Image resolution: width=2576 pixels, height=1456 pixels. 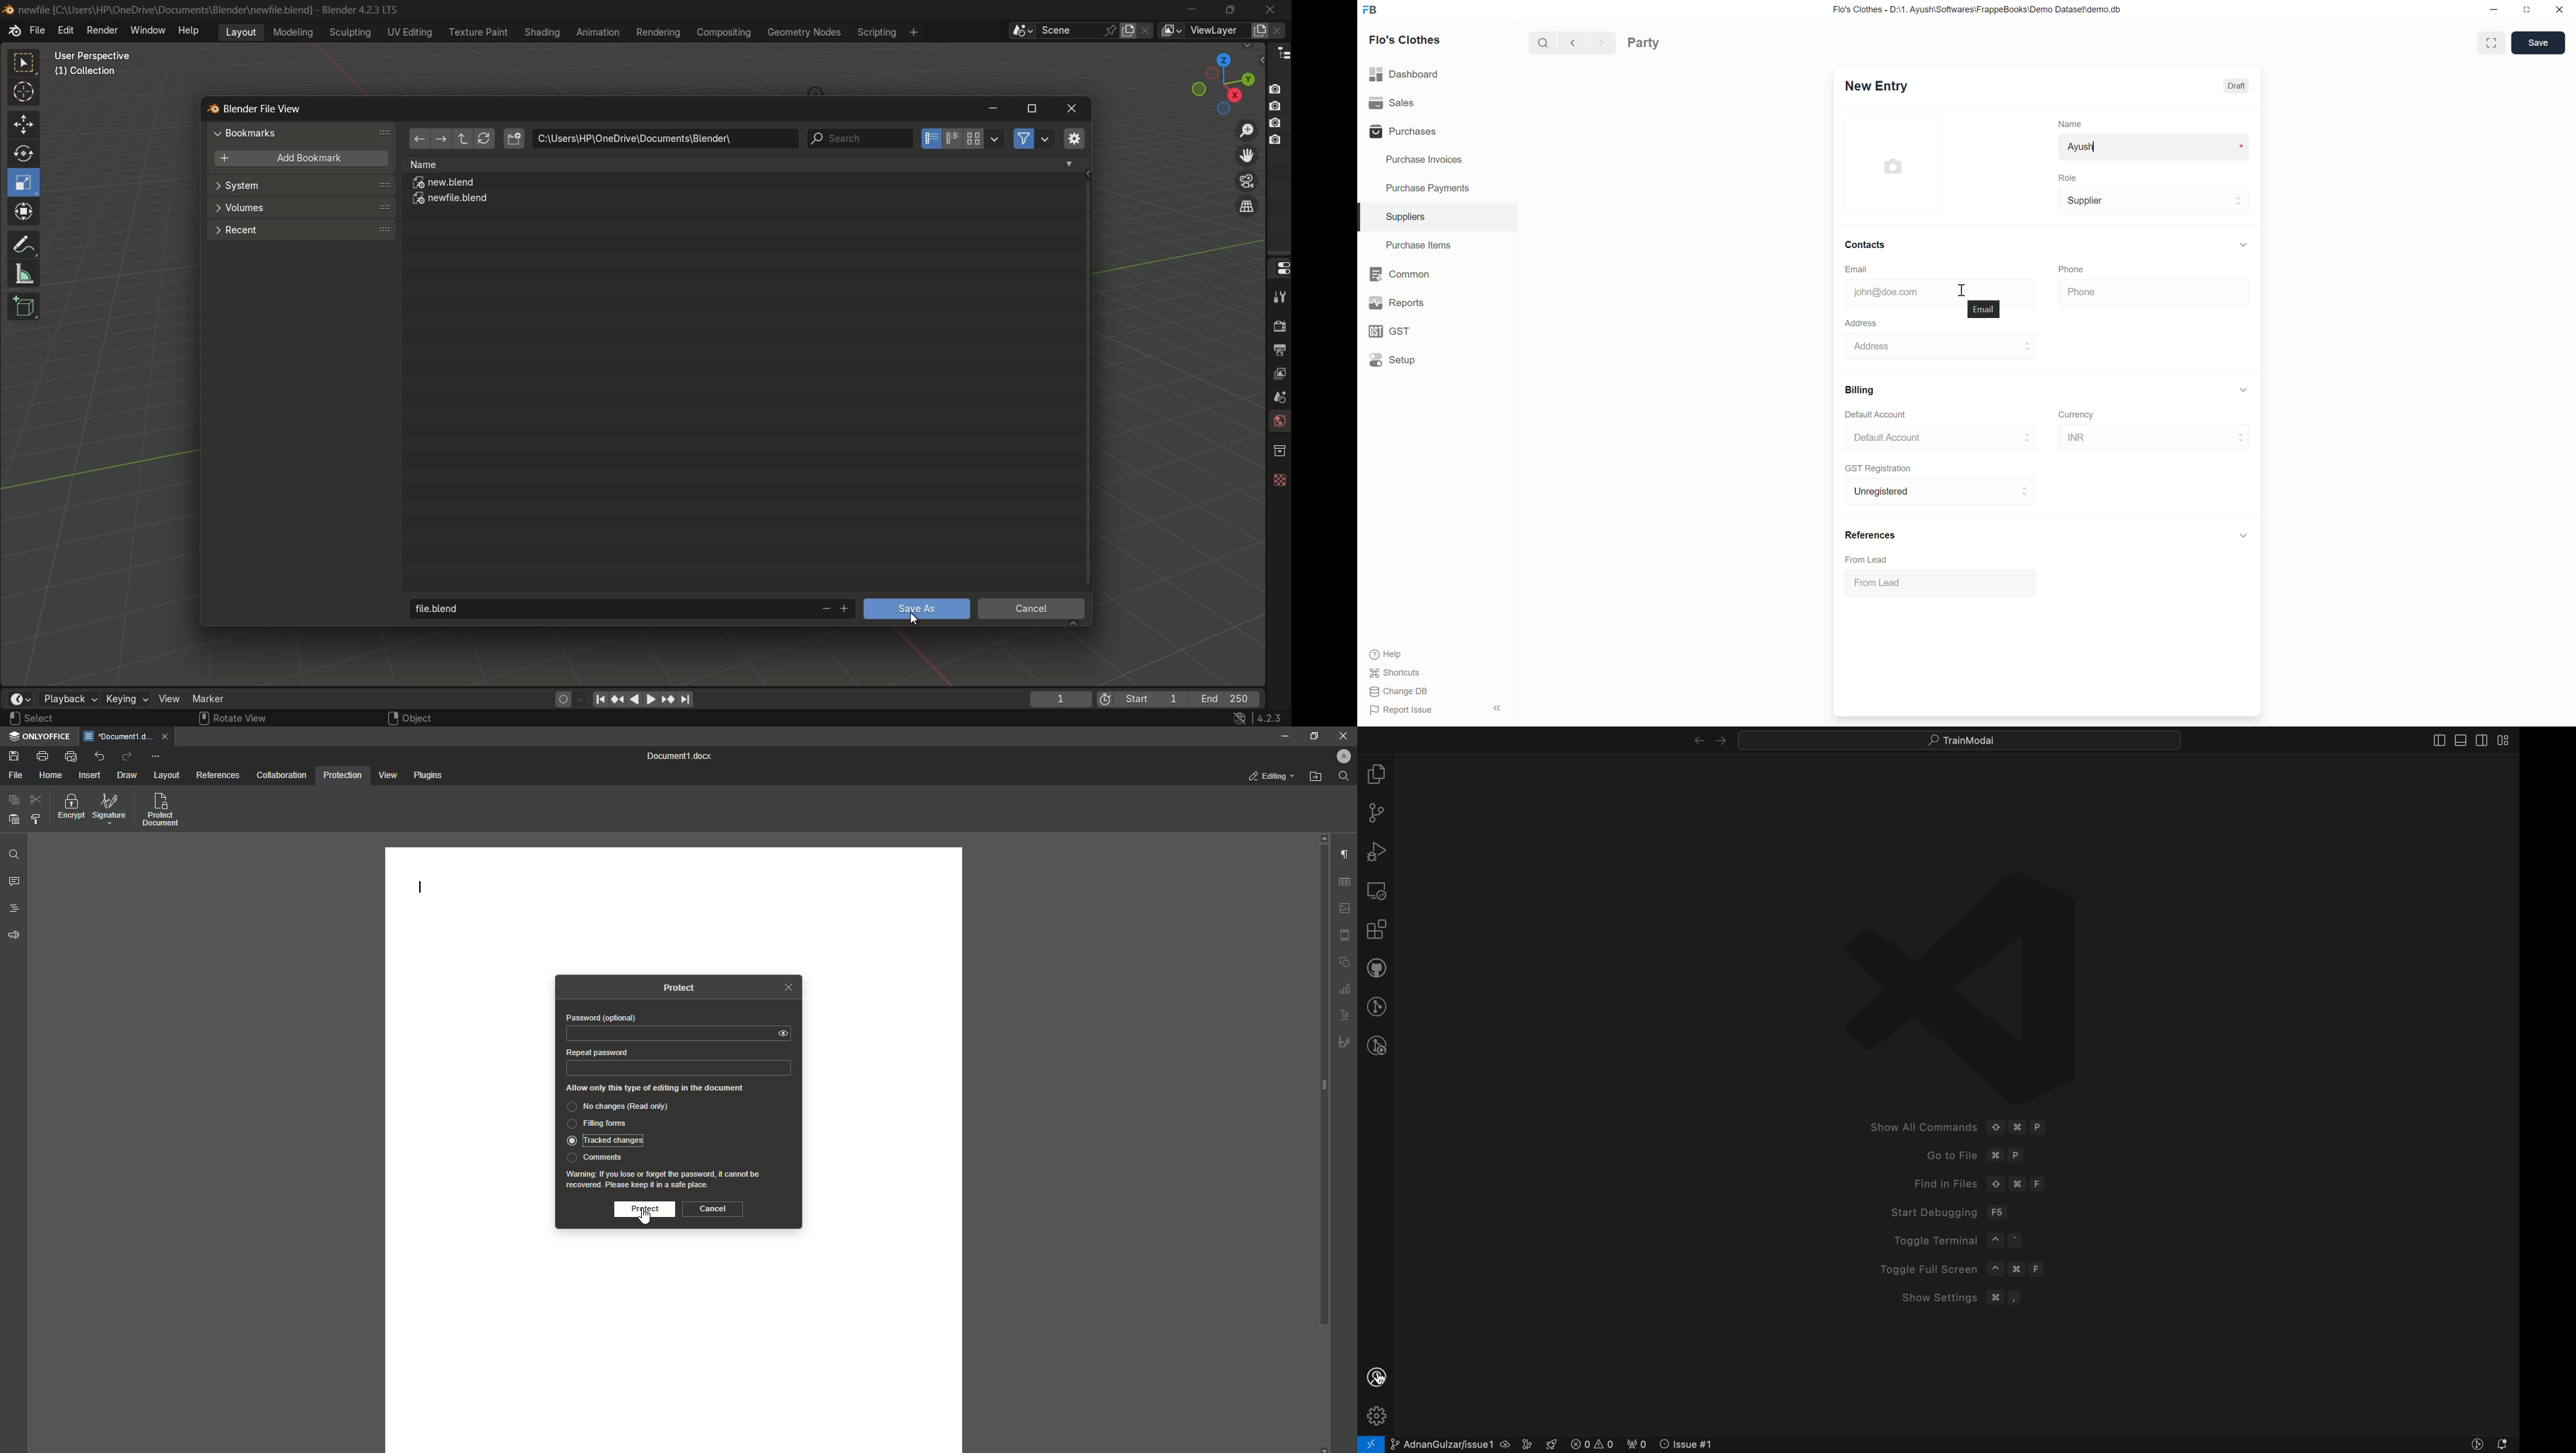 What do you see at coordinates (2505, 1444) in the screenshot?
I see `notofications` at bounding box center [2505, 1444].